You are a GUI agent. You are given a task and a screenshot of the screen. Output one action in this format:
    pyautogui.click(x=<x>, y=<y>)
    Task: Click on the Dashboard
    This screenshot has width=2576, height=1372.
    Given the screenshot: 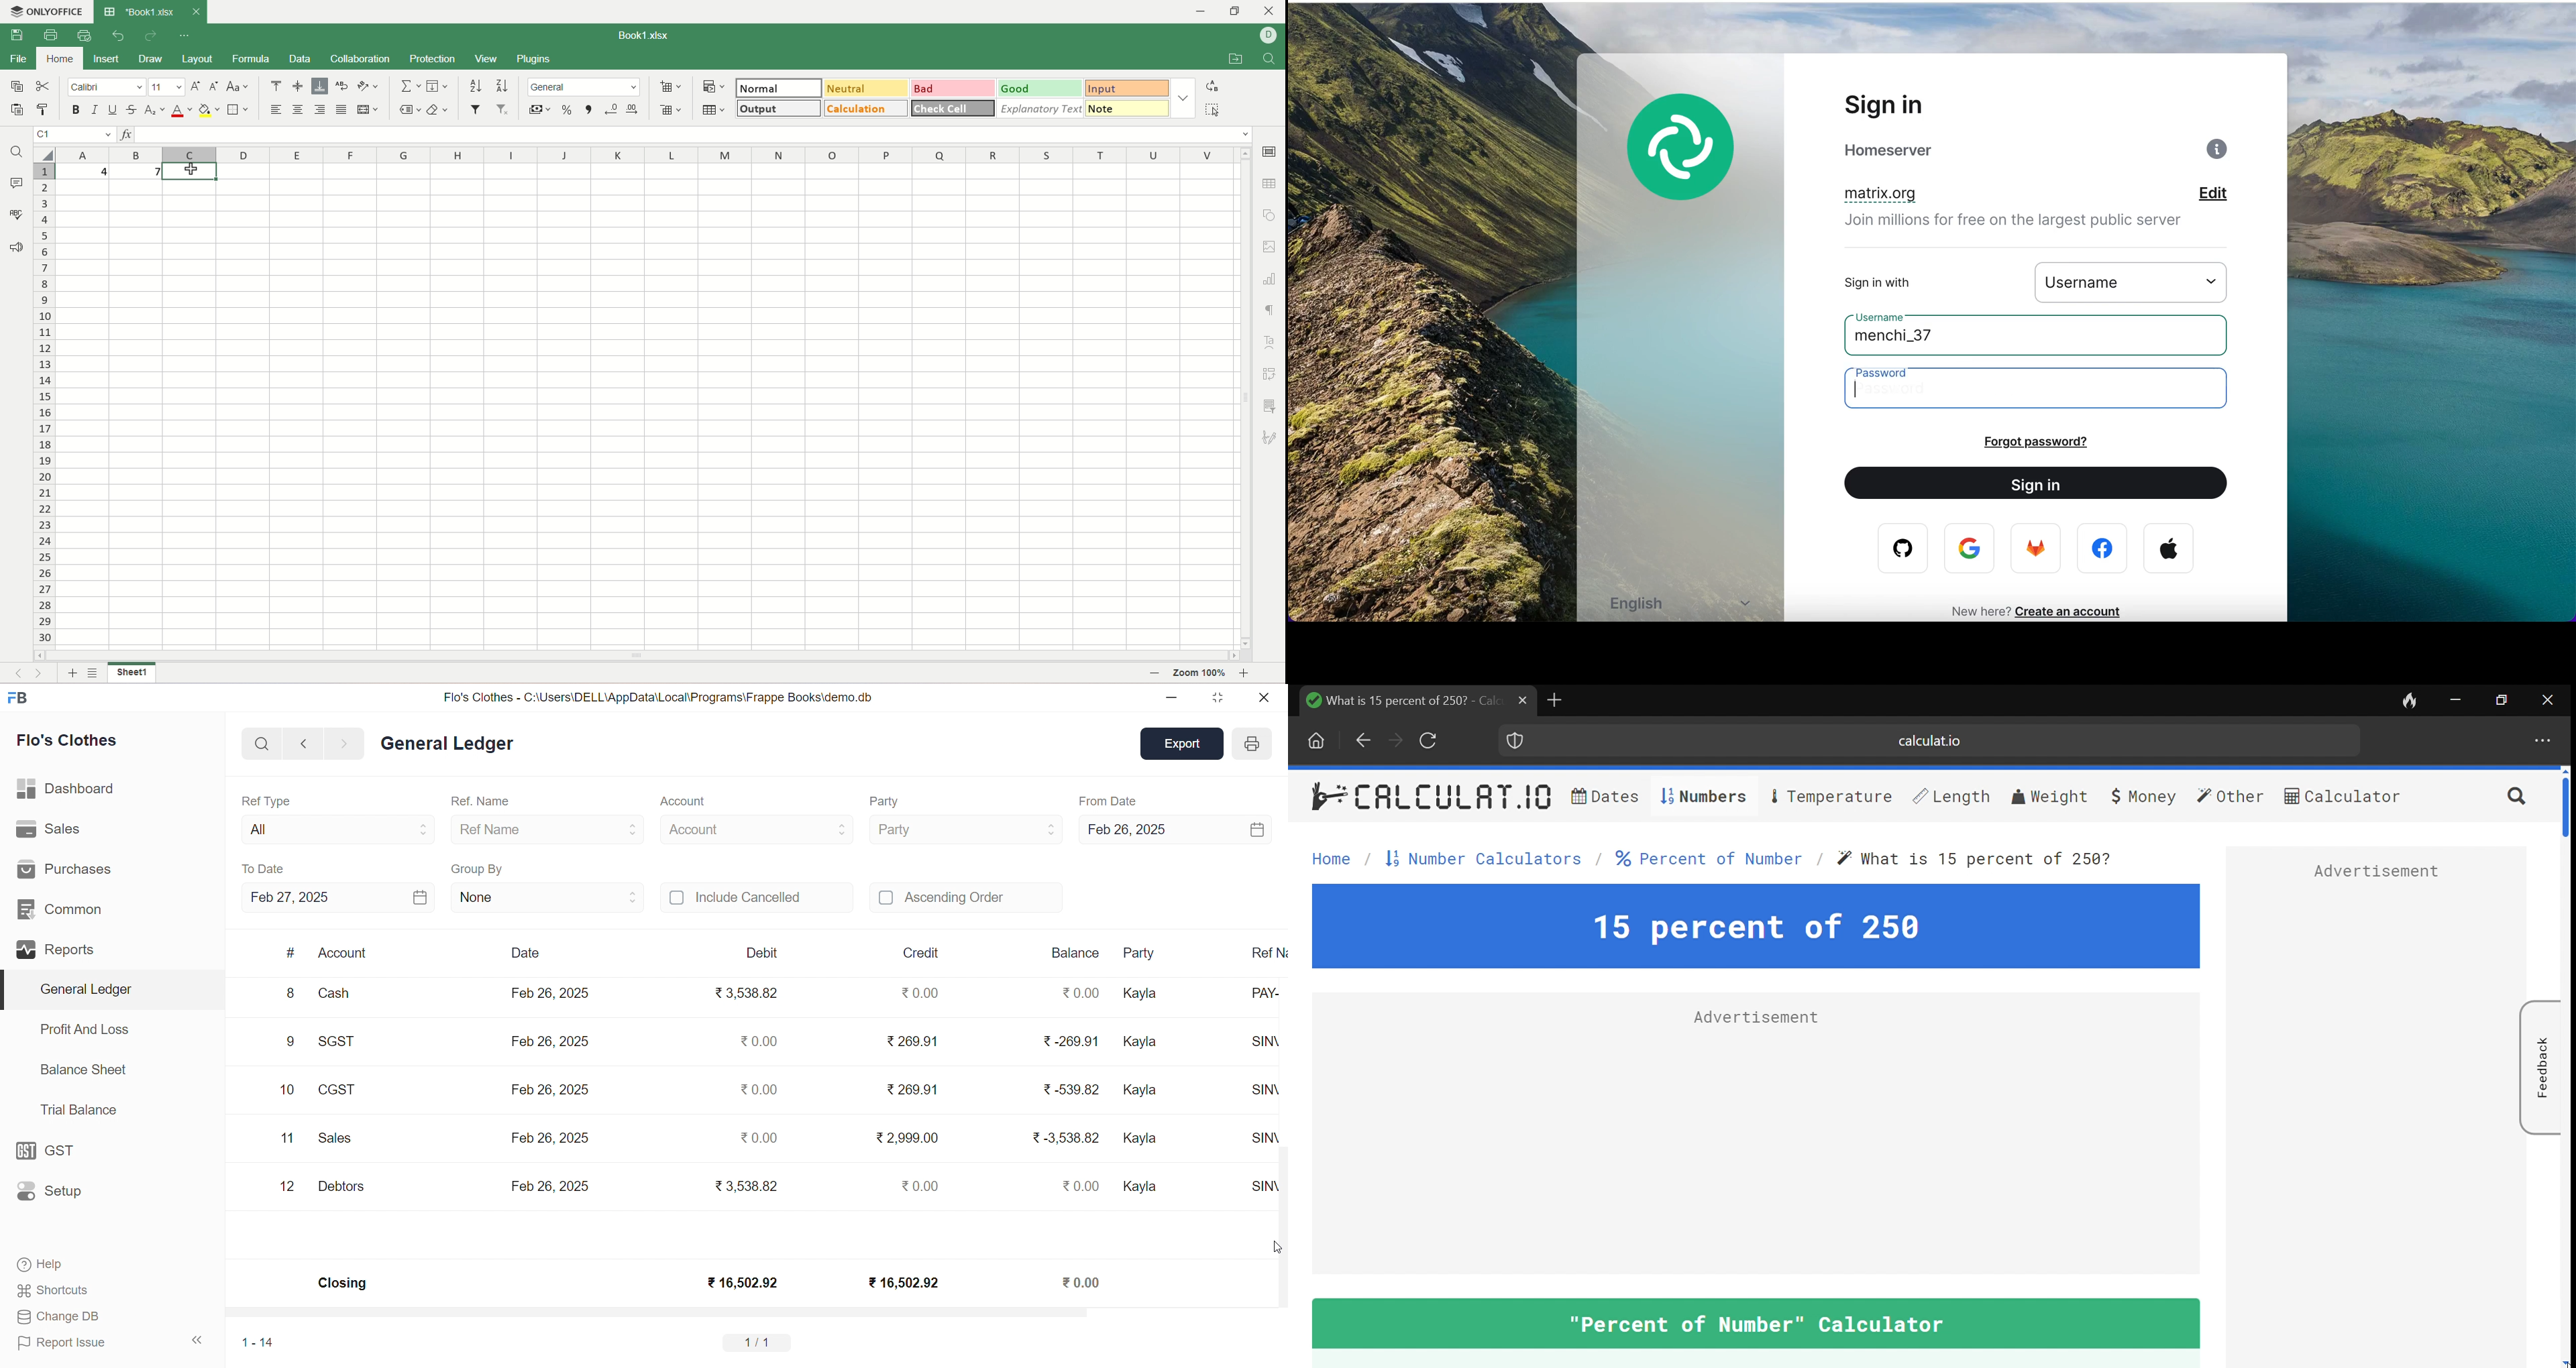 What is the action you would take?
    pyautogui.click(x=64, y=787)
    